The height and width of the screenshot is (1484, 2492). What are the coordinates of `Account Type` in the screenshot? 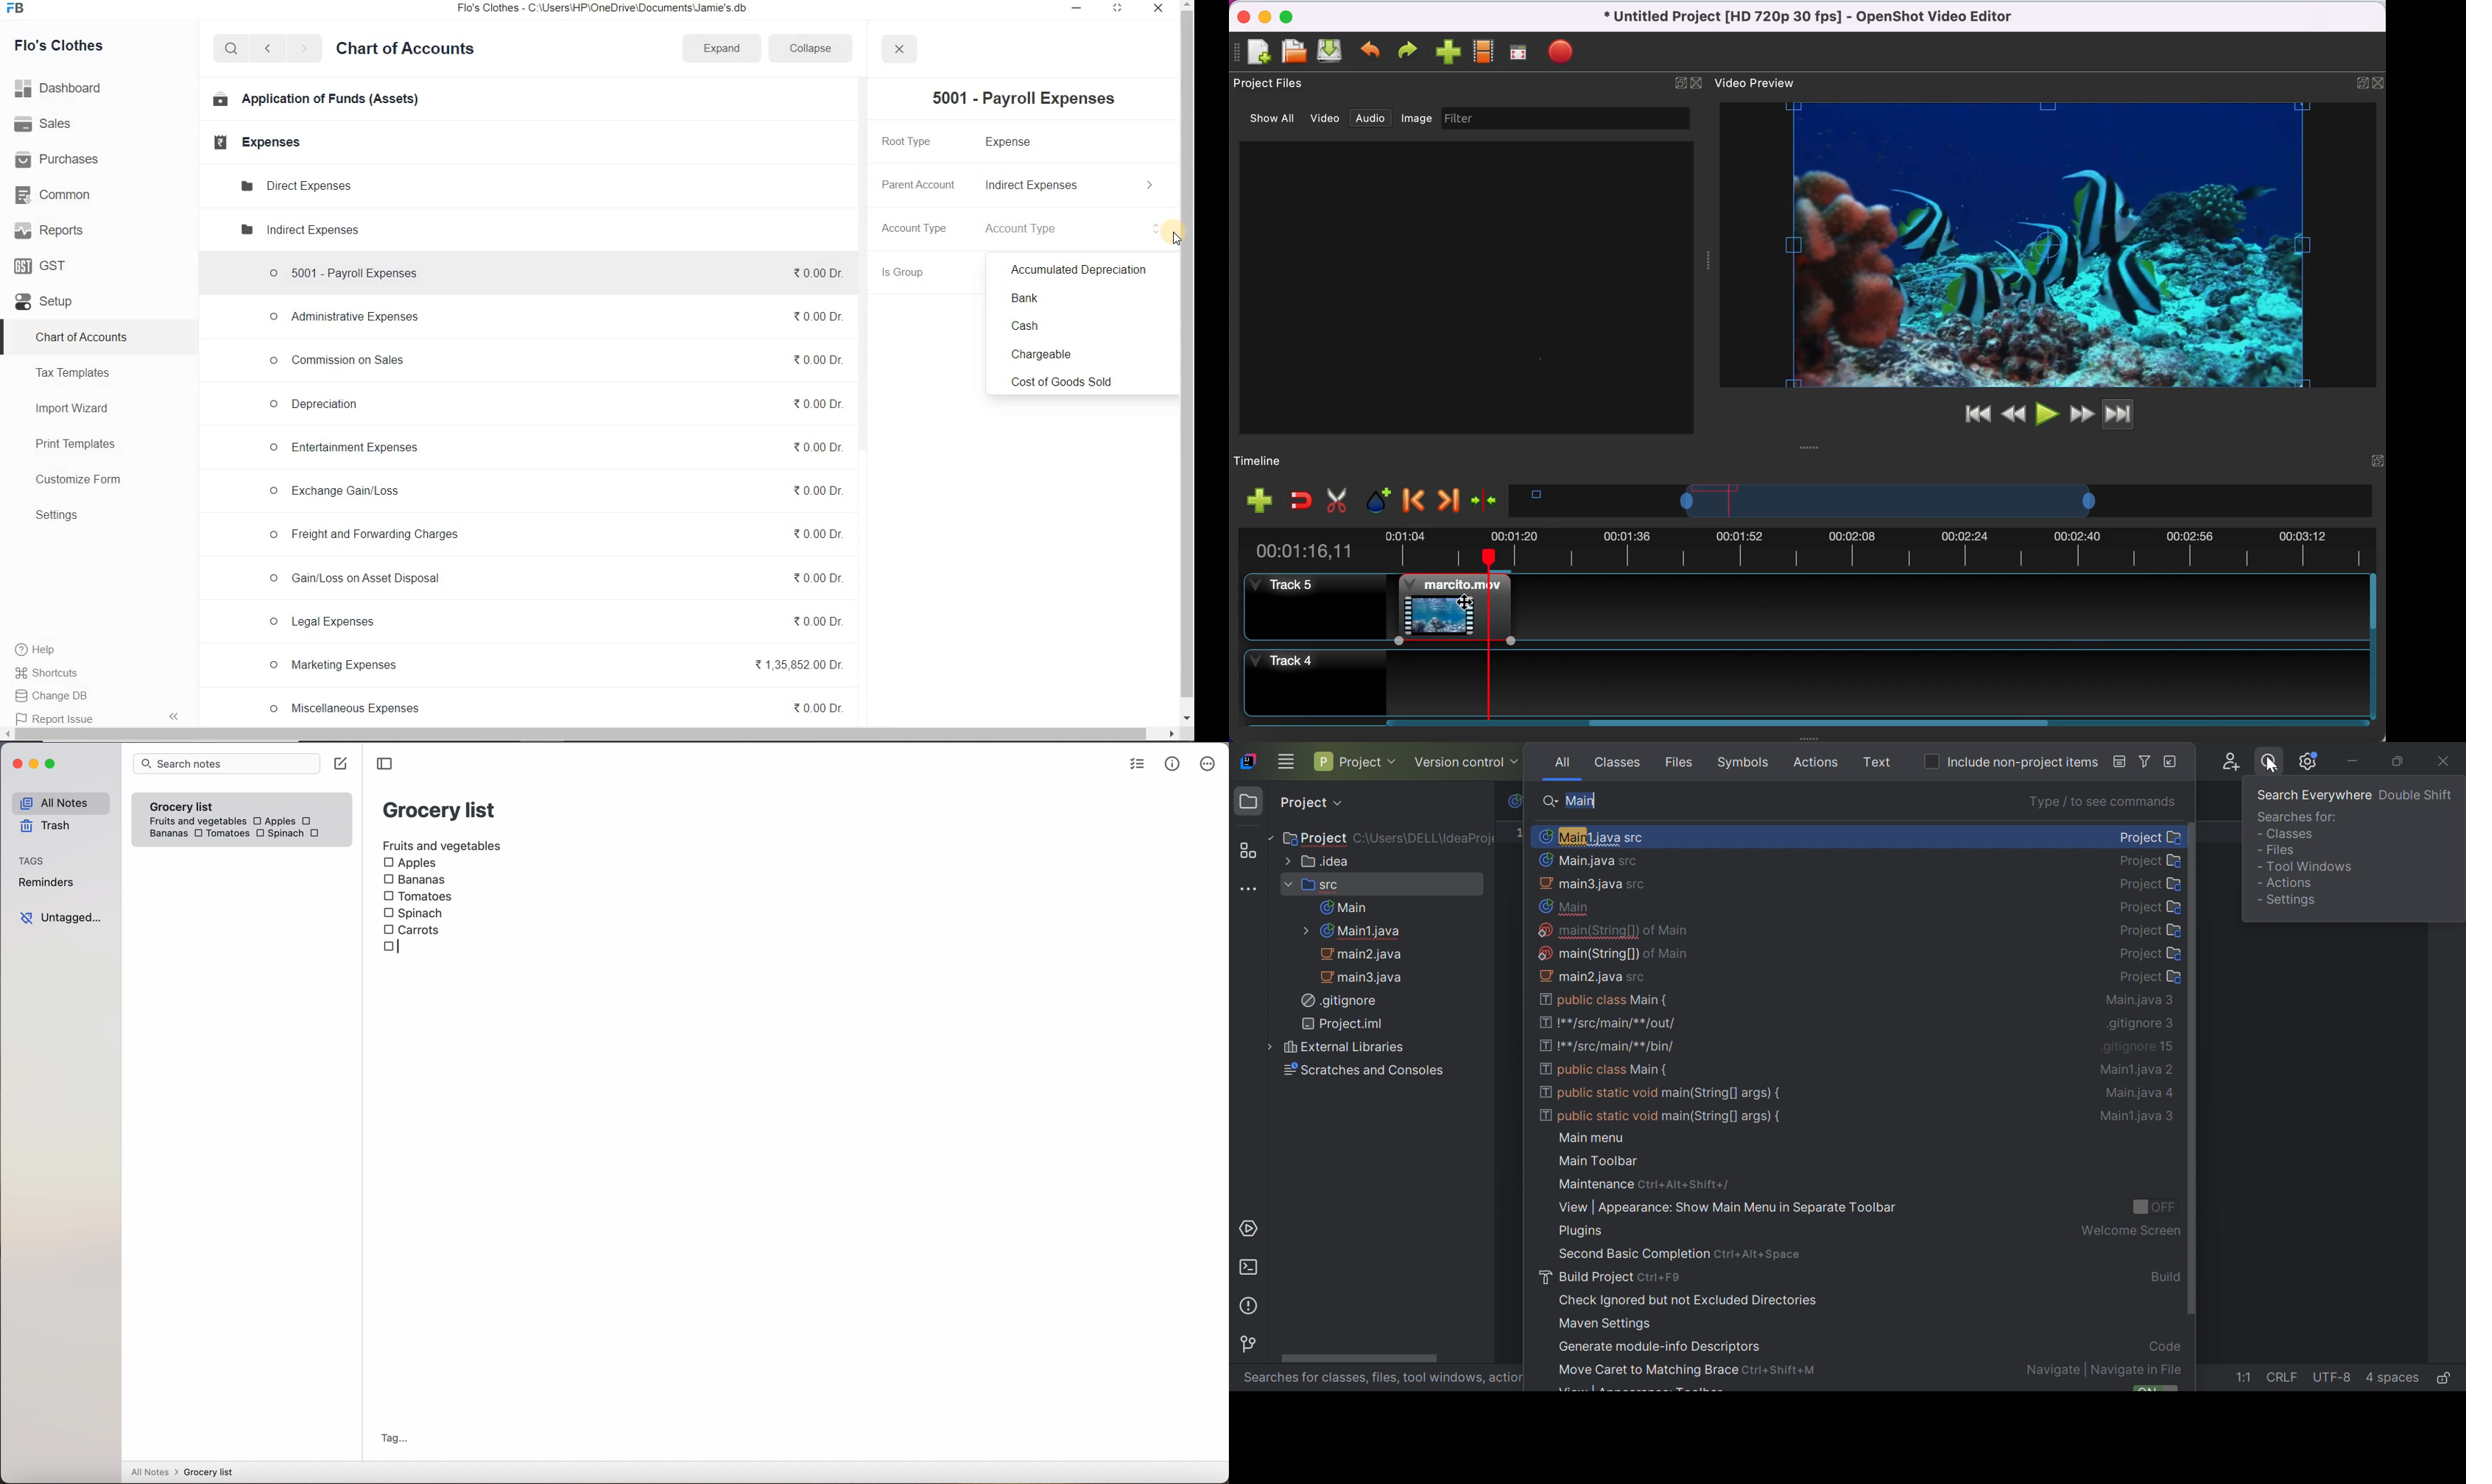 It's located at (916, 227).